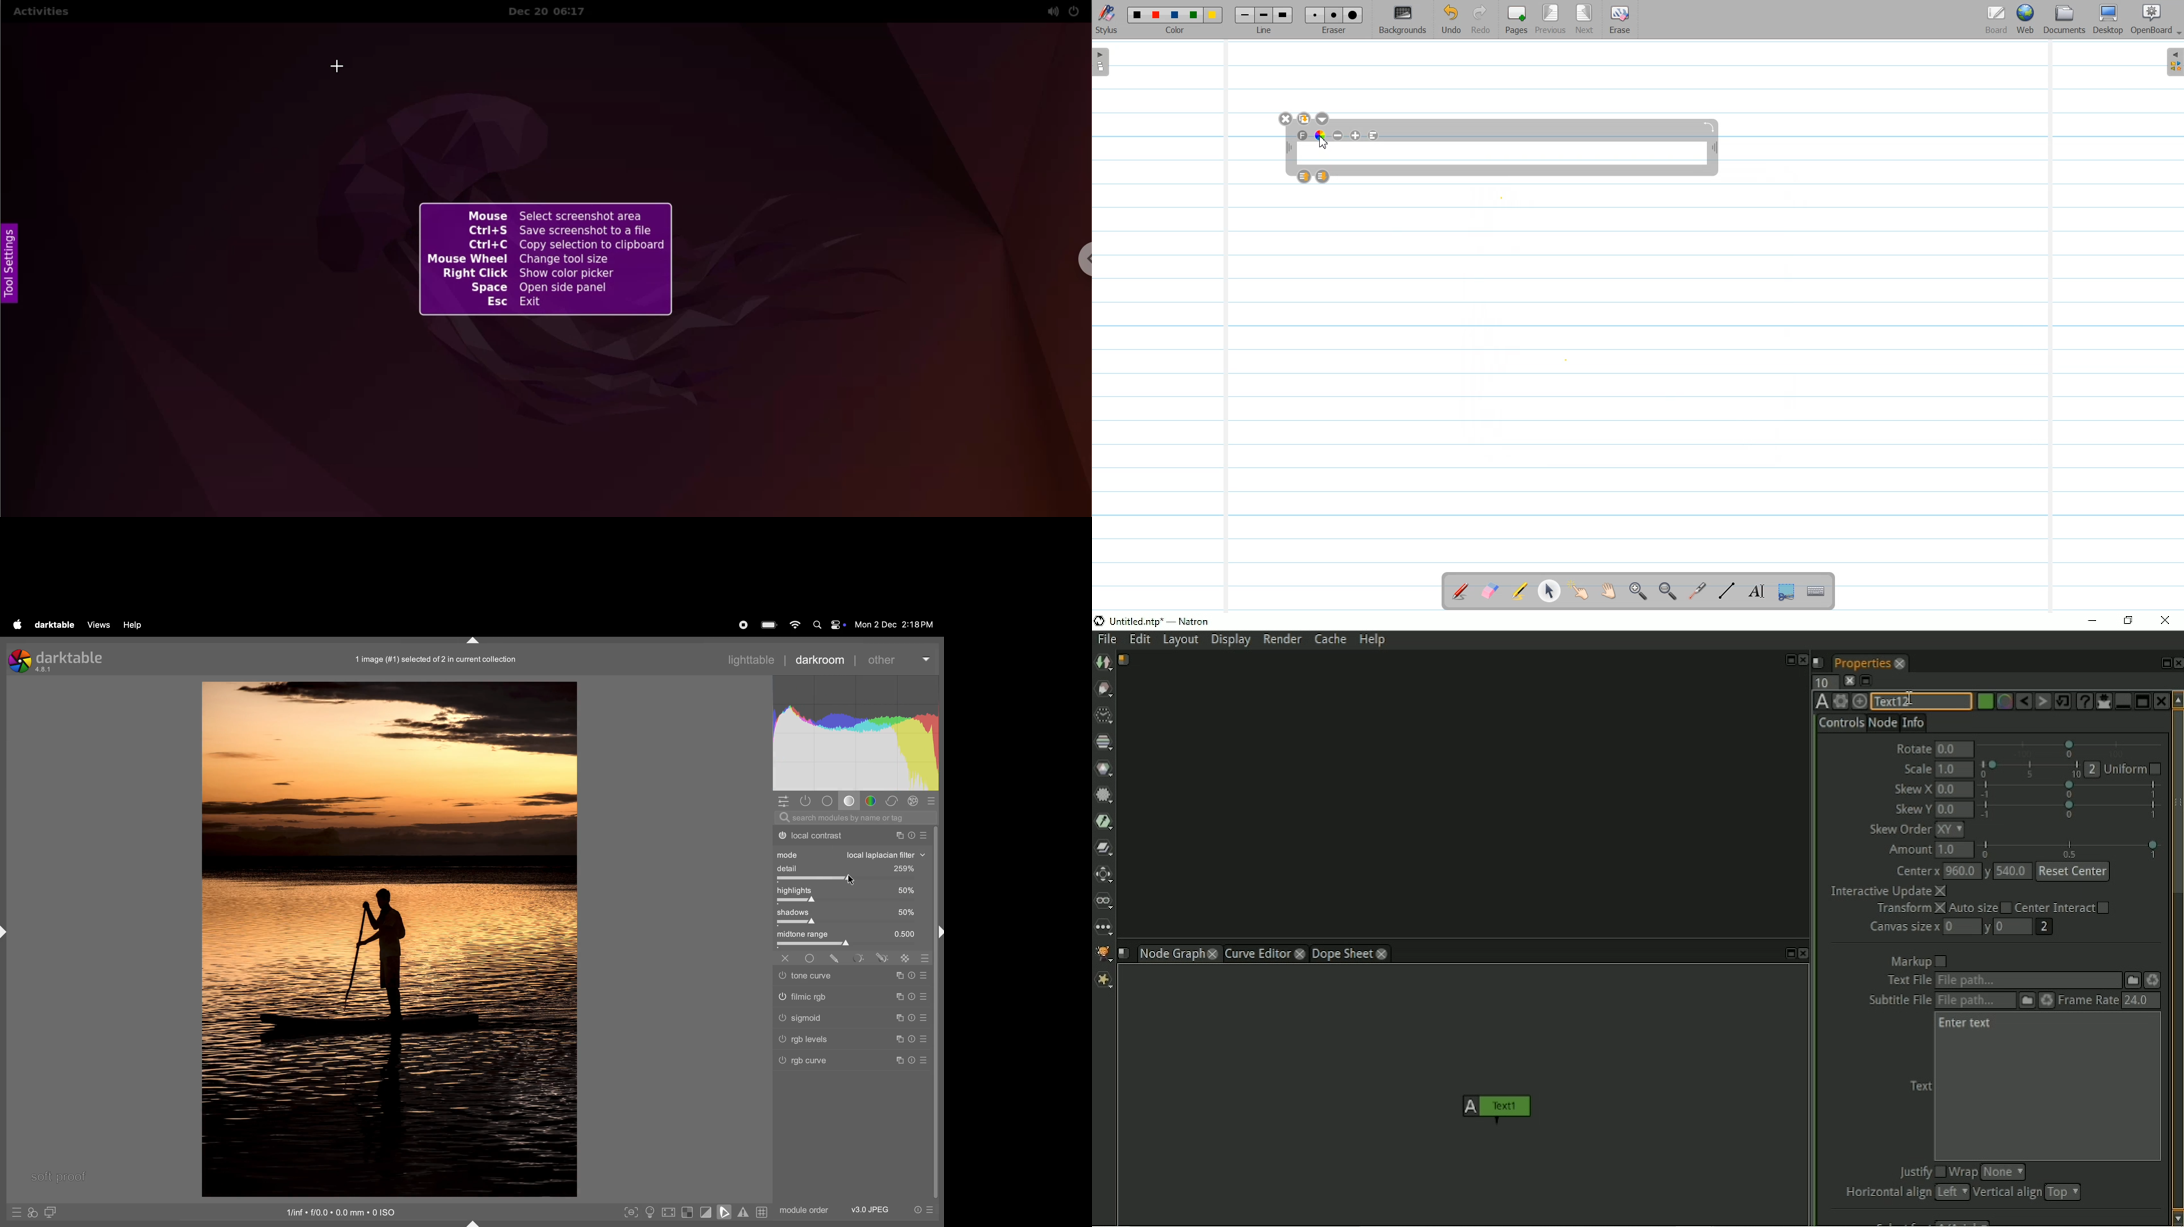  I want to click on views, so click(101, 625).